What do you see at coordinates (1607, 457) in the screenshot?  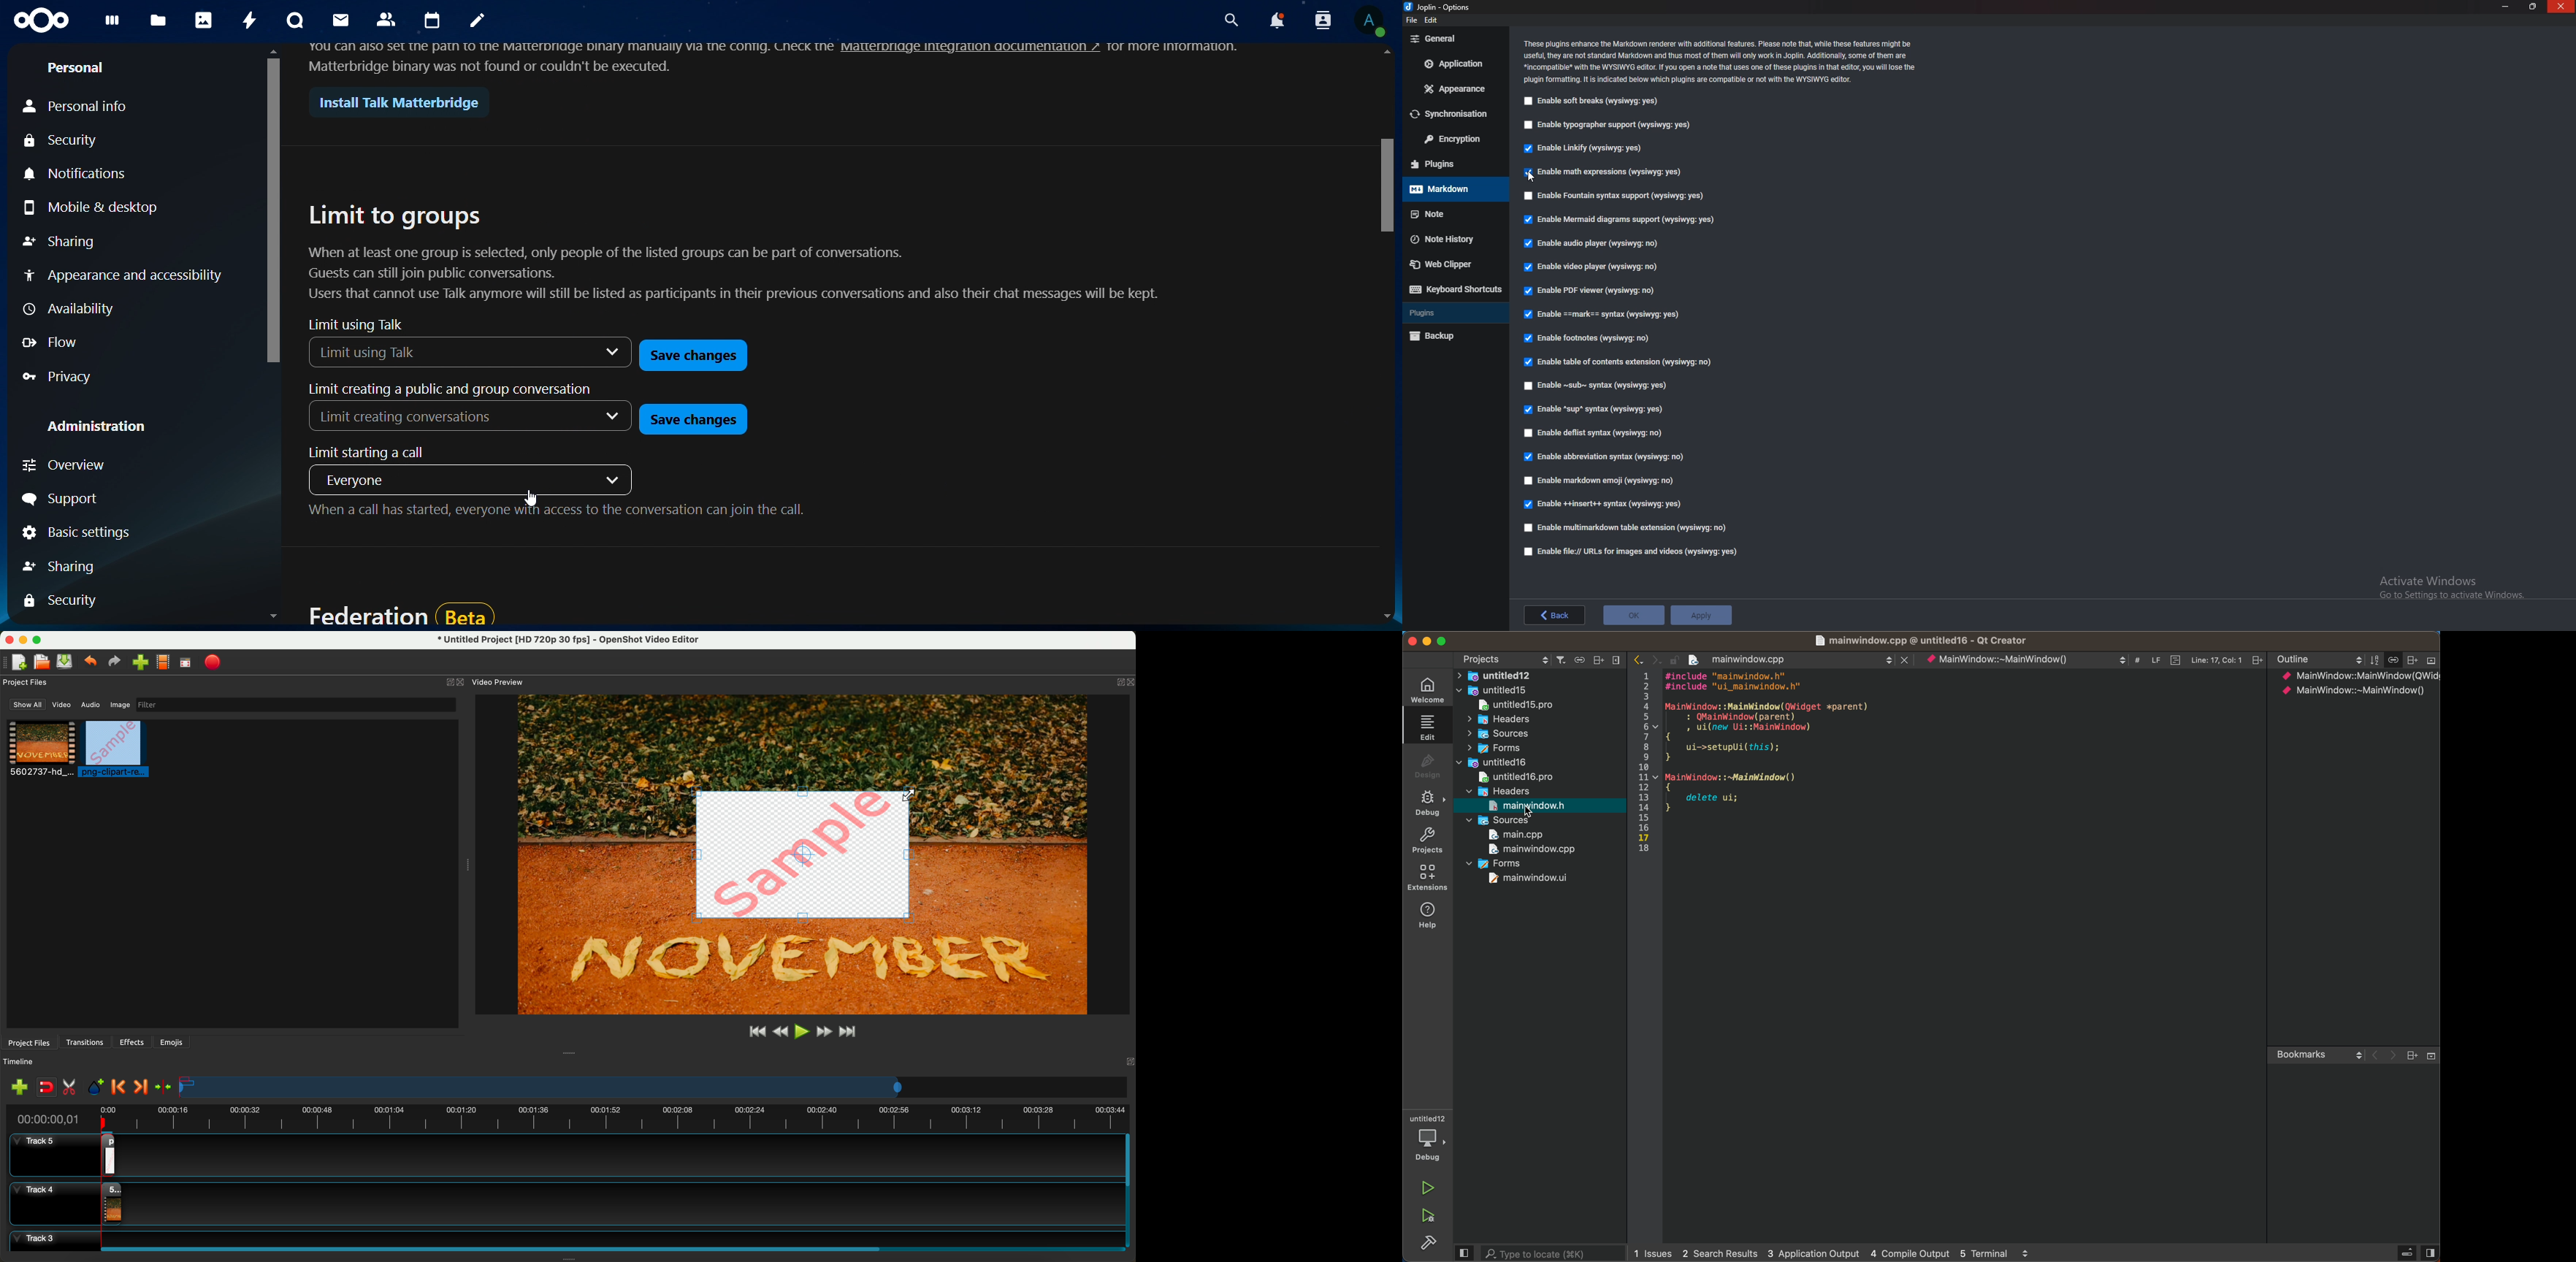 I see `enable abbreviation Syntax` at bounding box center [1607, 457].